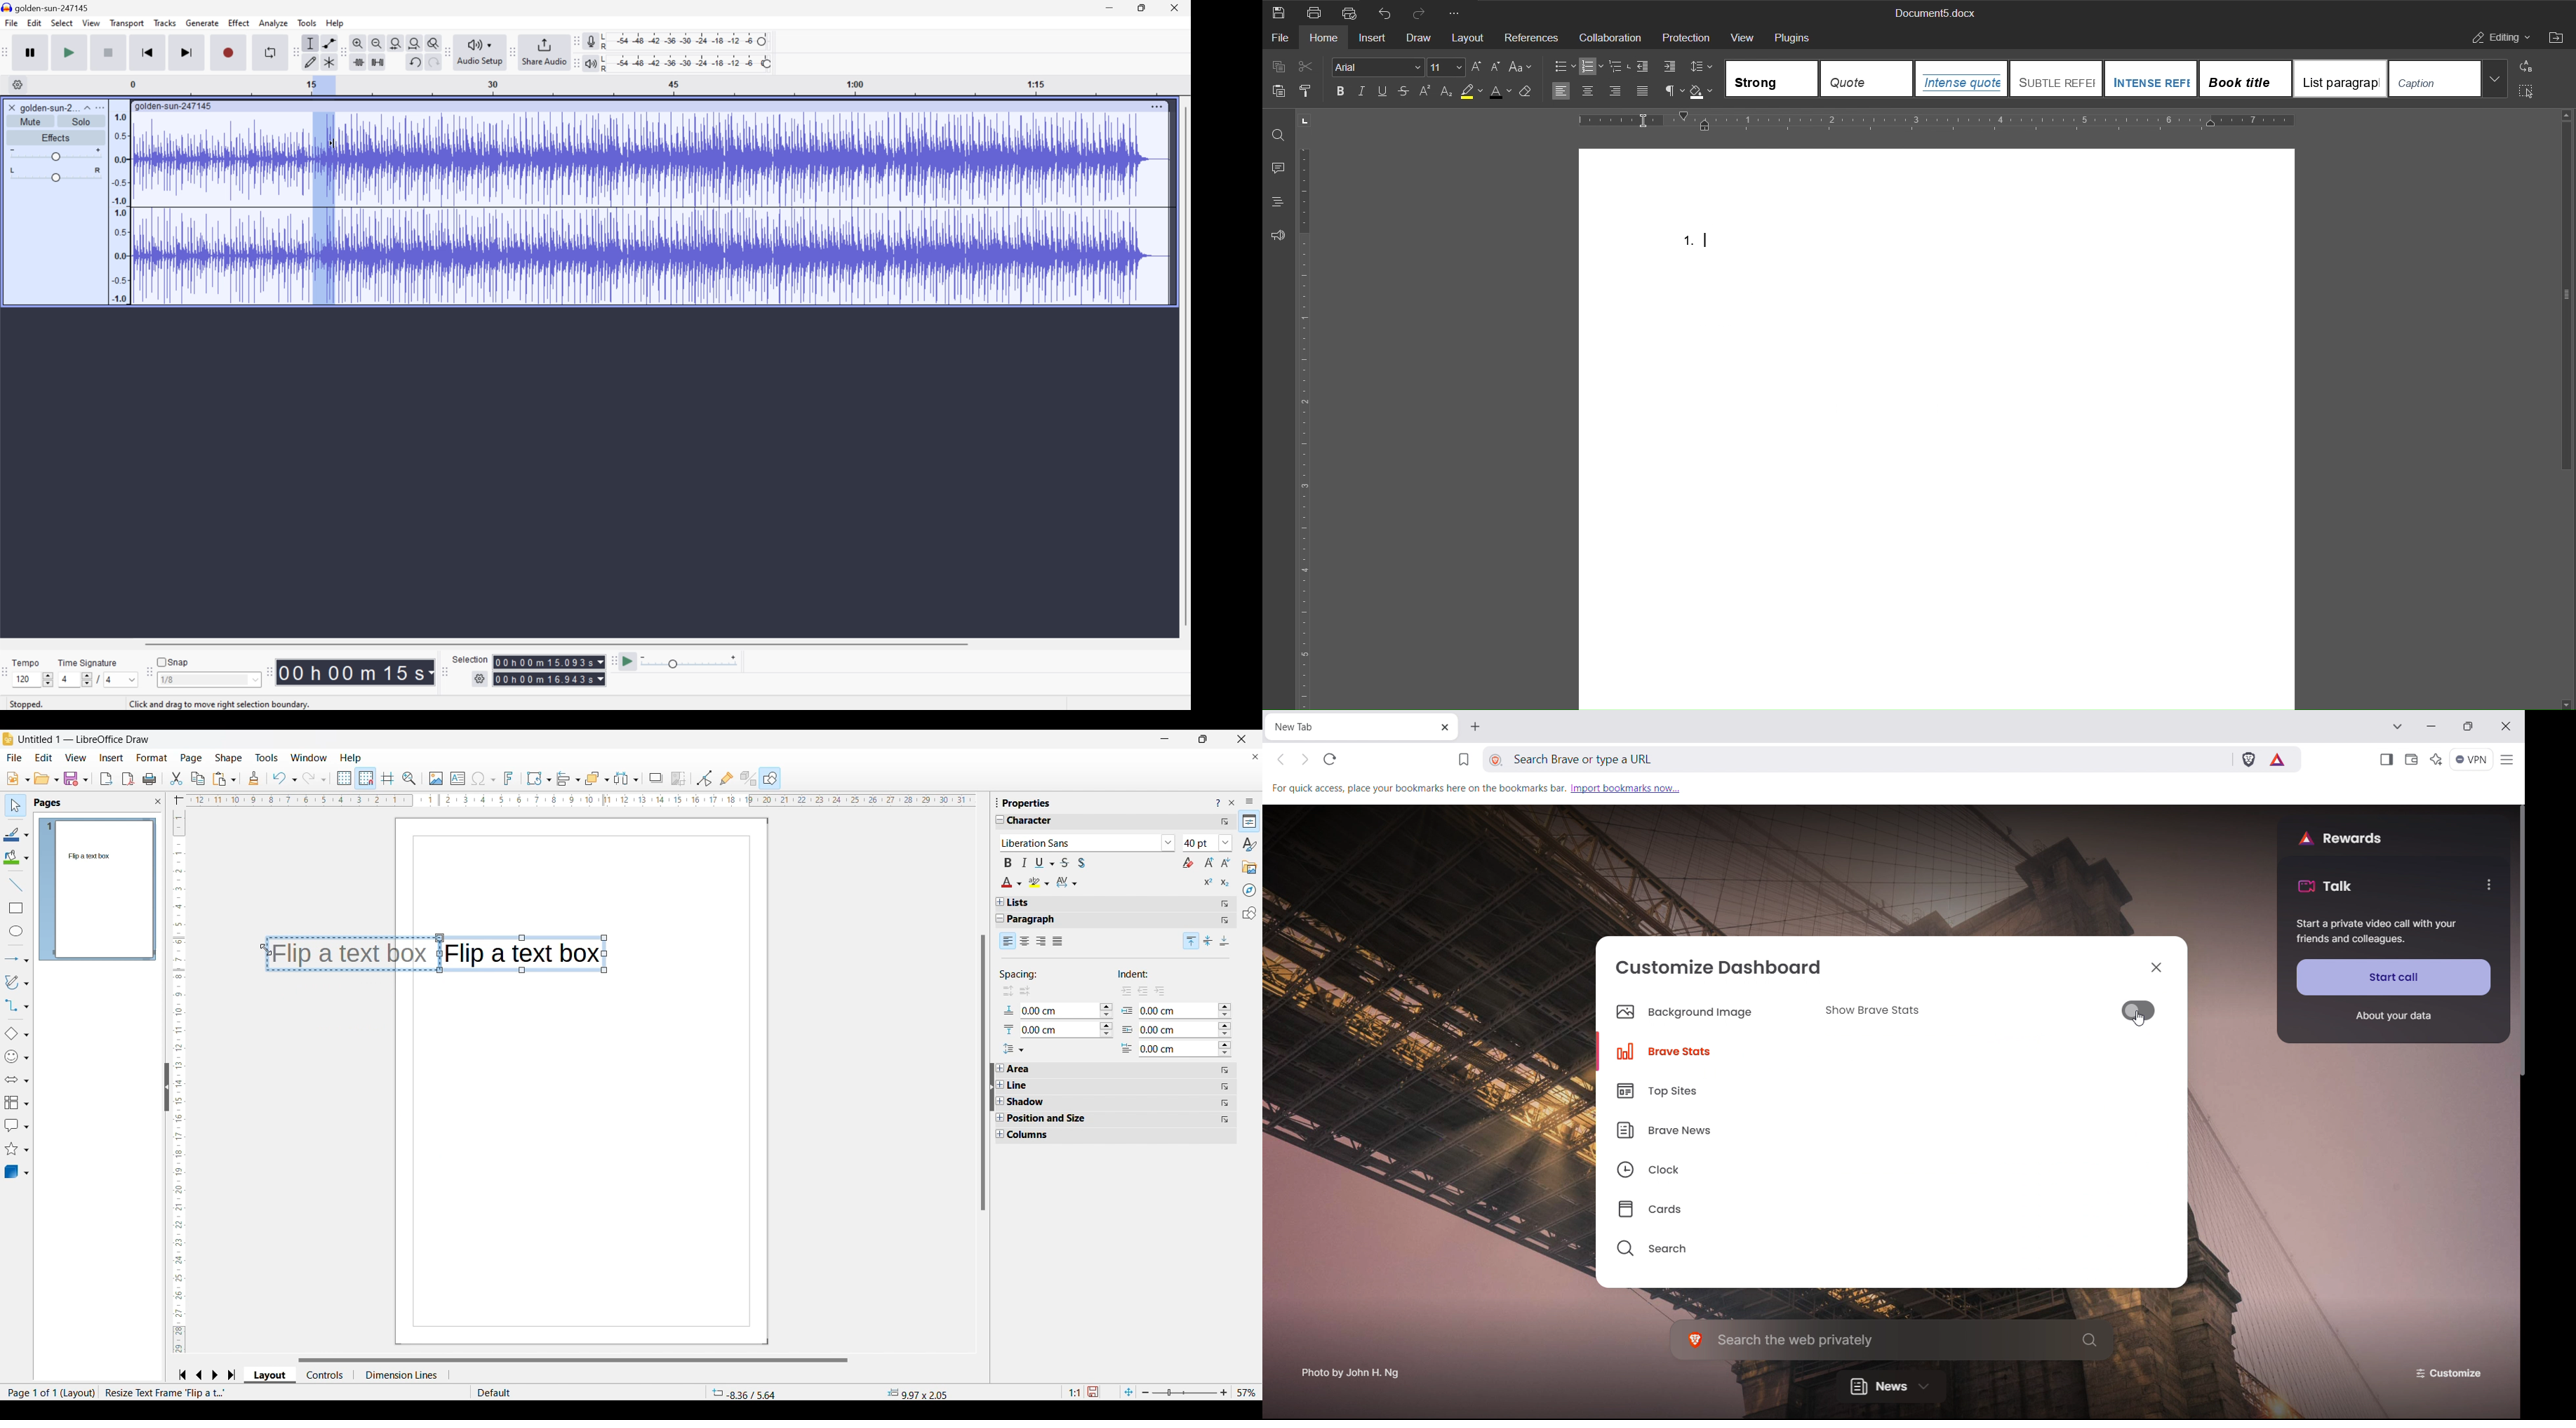 The width and height of the screenshot is (2576, 1428). What do you see at coordinates (357, 43) in the screenshot?
I see `Zoom in` at bounding box center [357, 43].